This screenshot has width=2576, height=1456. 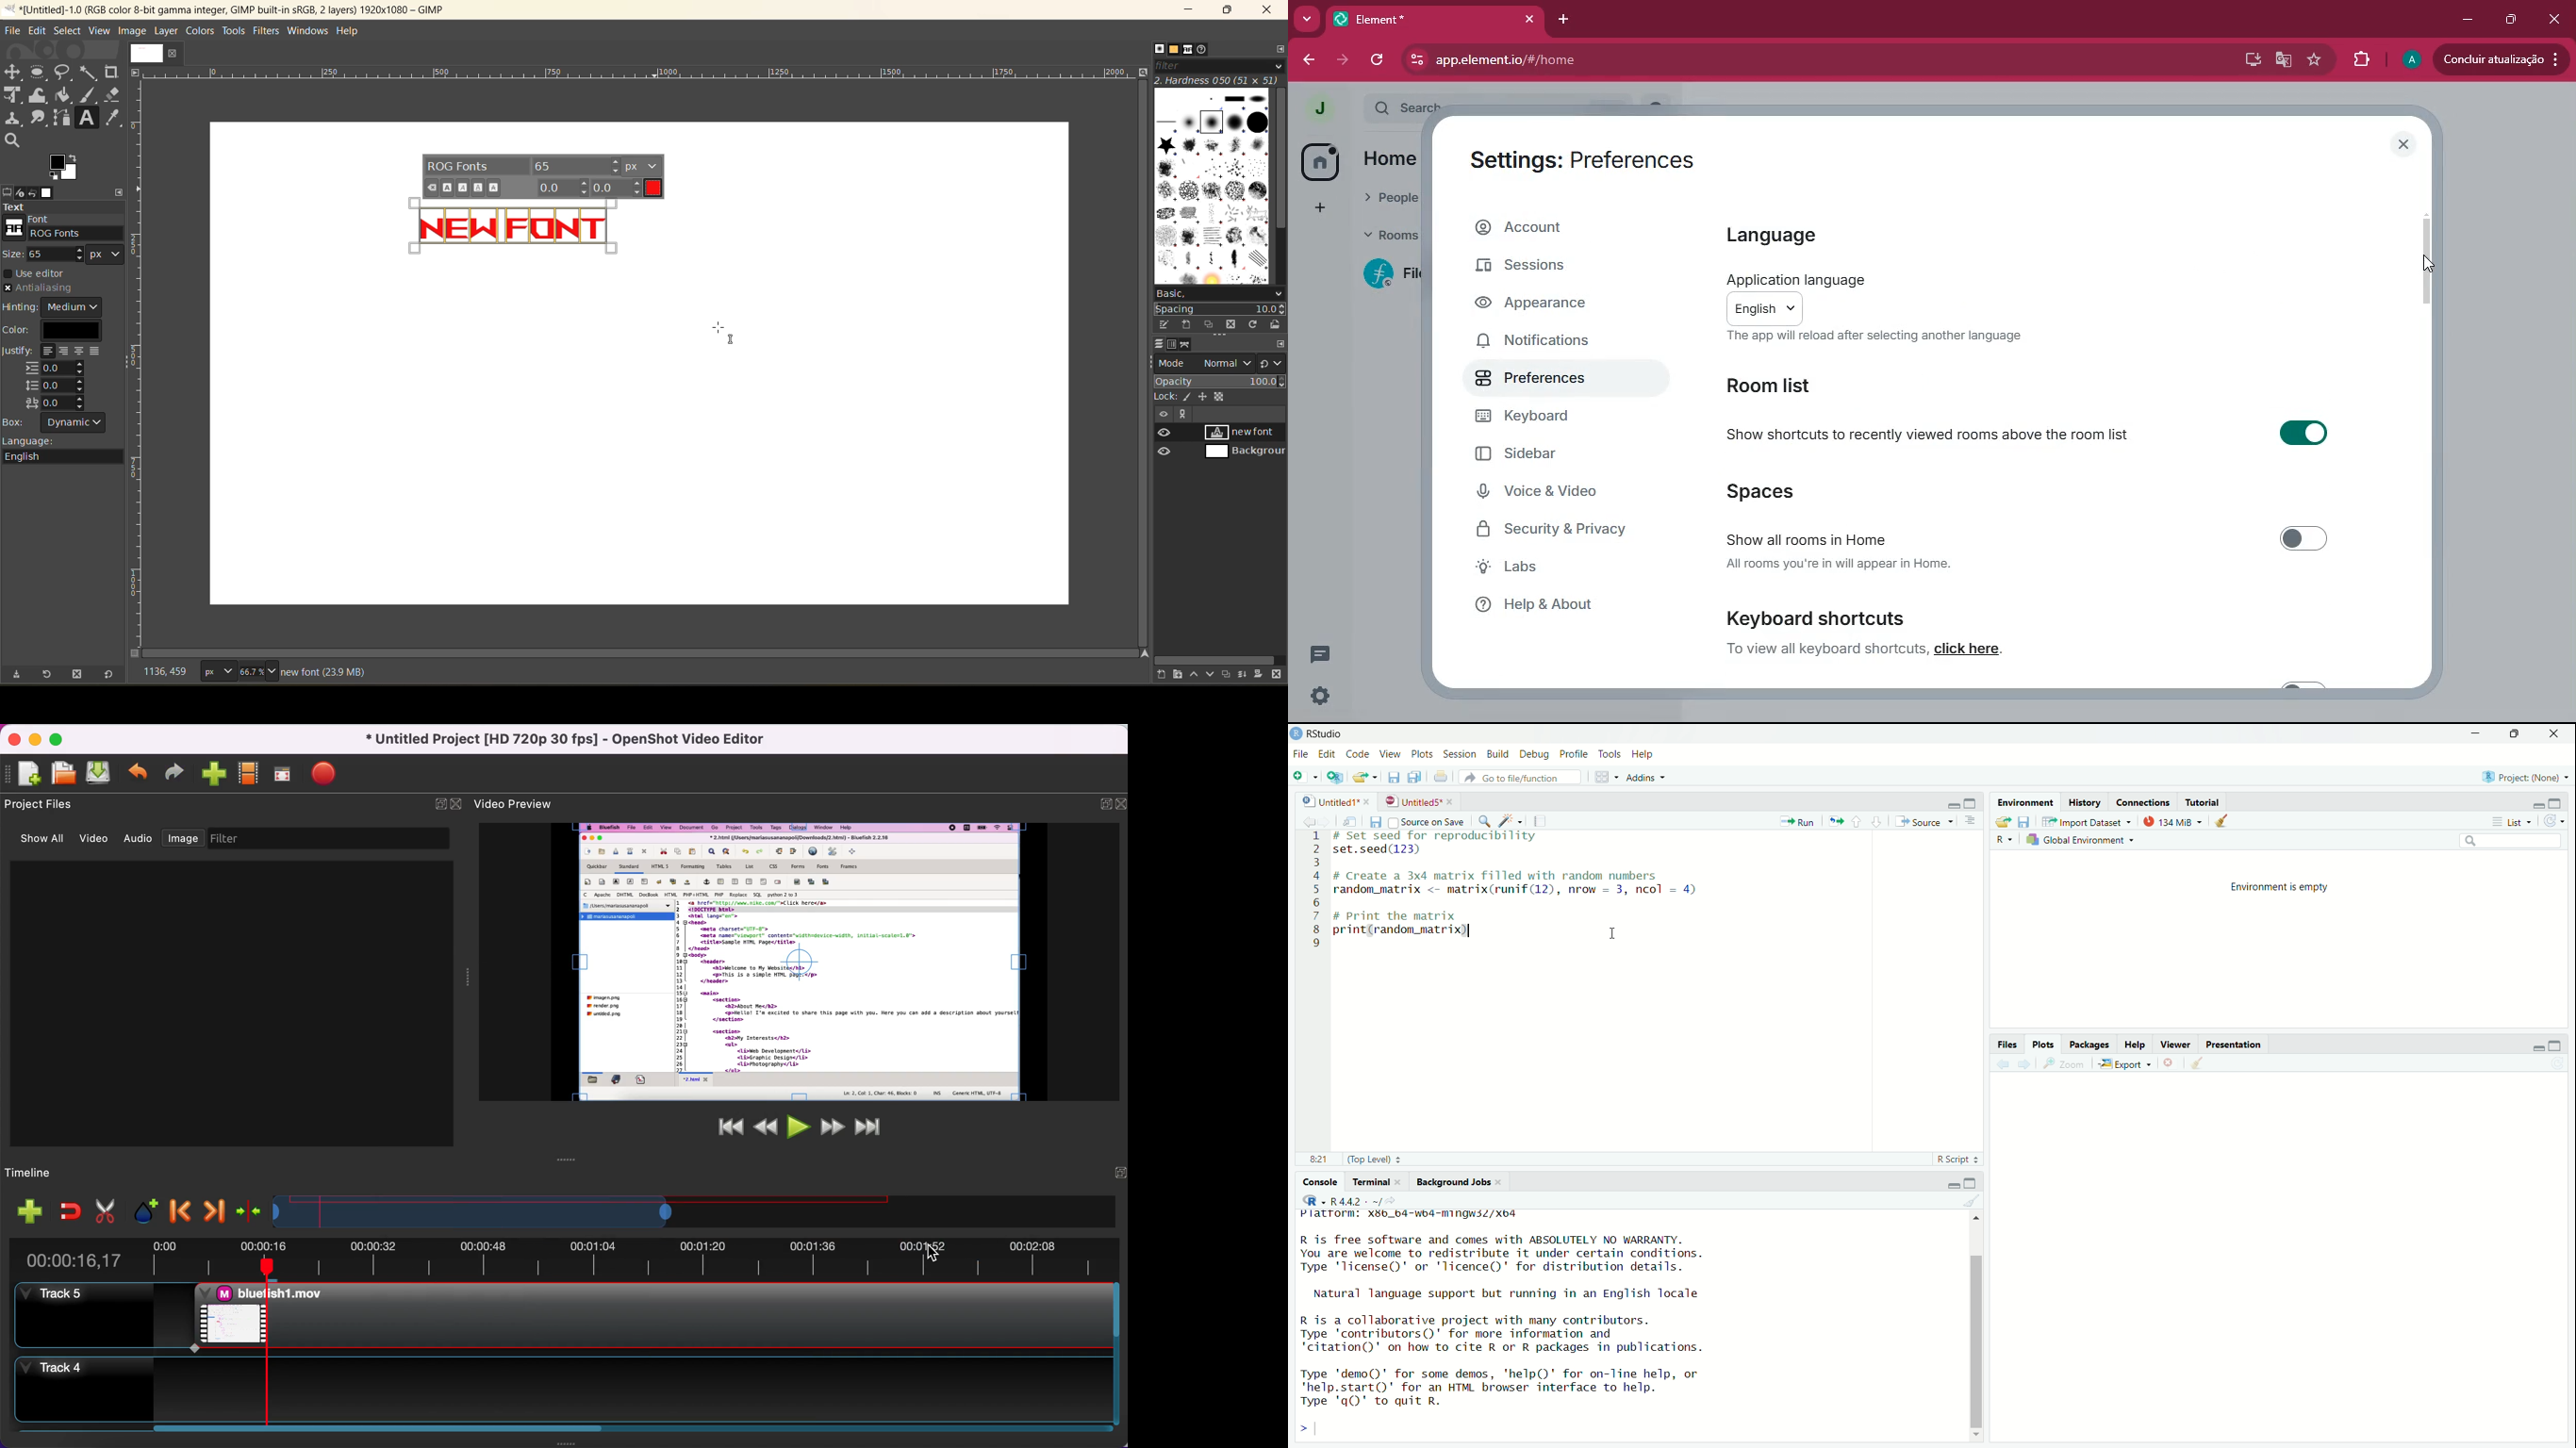 I want to click on lower this layer, so click(x=1212, y=674).